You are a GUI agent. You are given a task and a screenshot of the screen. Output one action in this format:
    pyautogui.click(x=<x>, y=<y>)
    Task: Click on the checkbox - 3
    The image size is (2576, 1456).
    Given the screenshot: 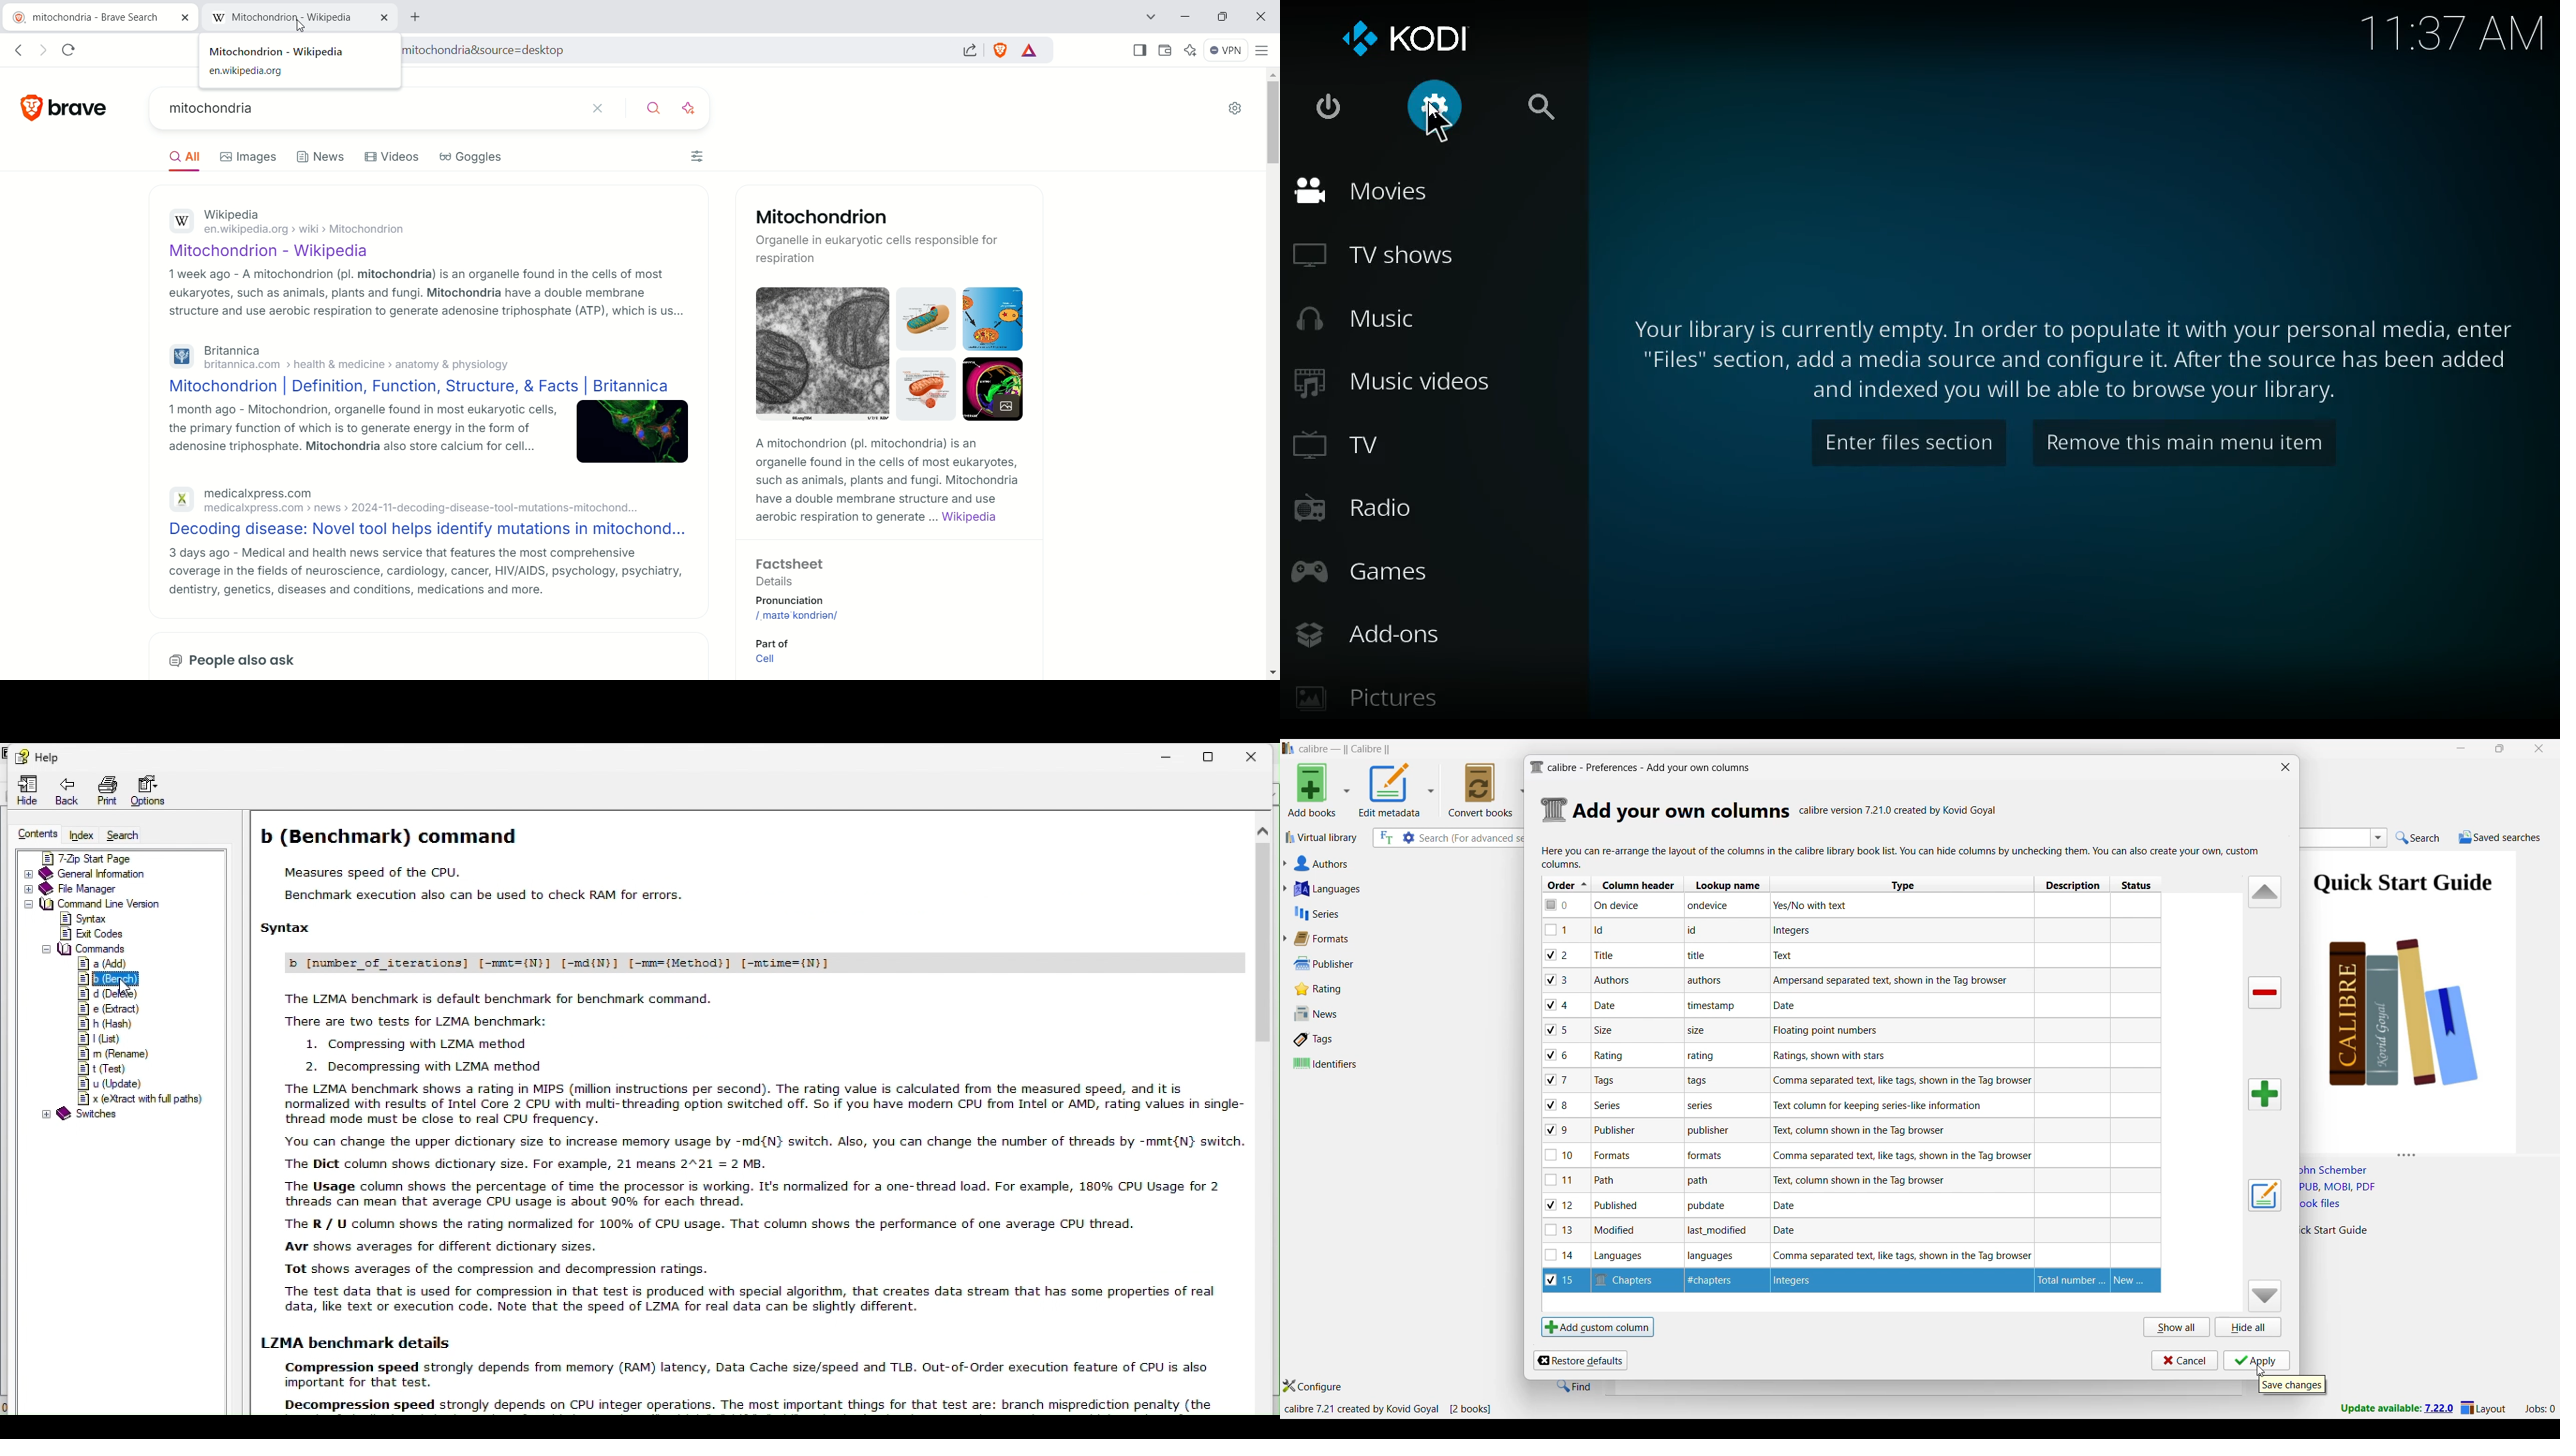 What is the action you would take?
    pyautogui.click(x=1558, y=980)
    